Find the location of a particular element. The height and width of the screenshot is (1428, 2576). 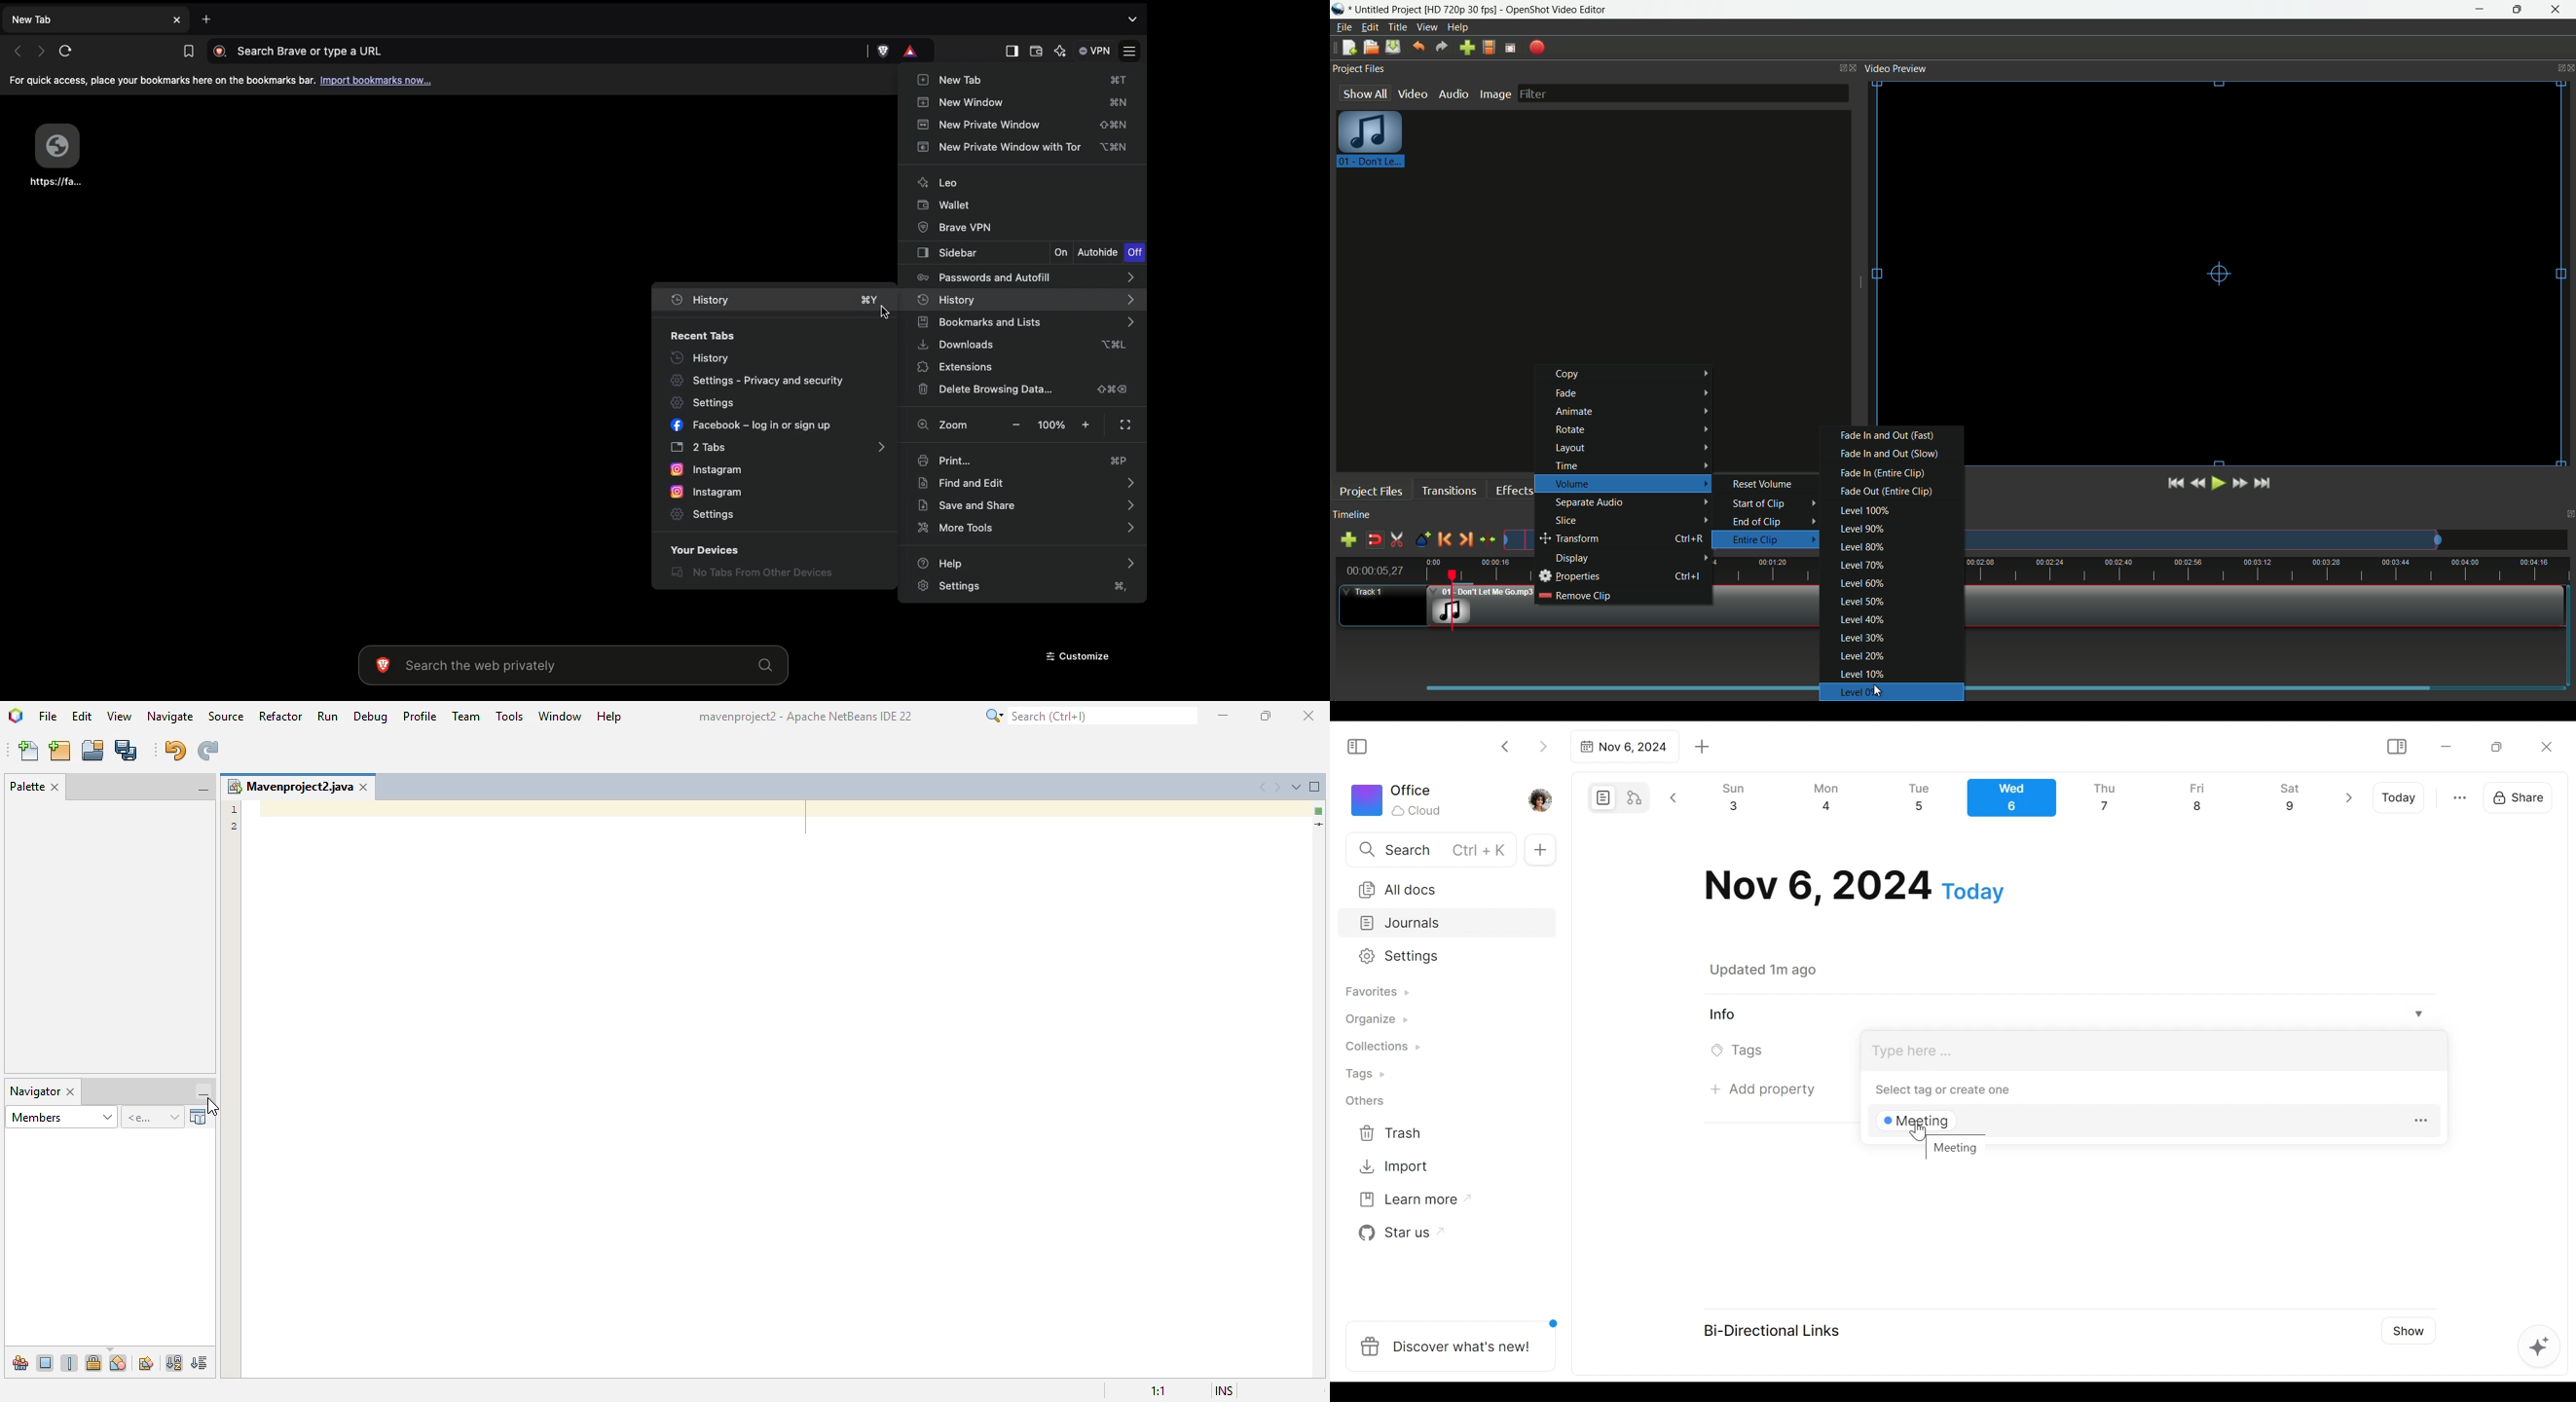

close window is located at coordinates (56, 788).